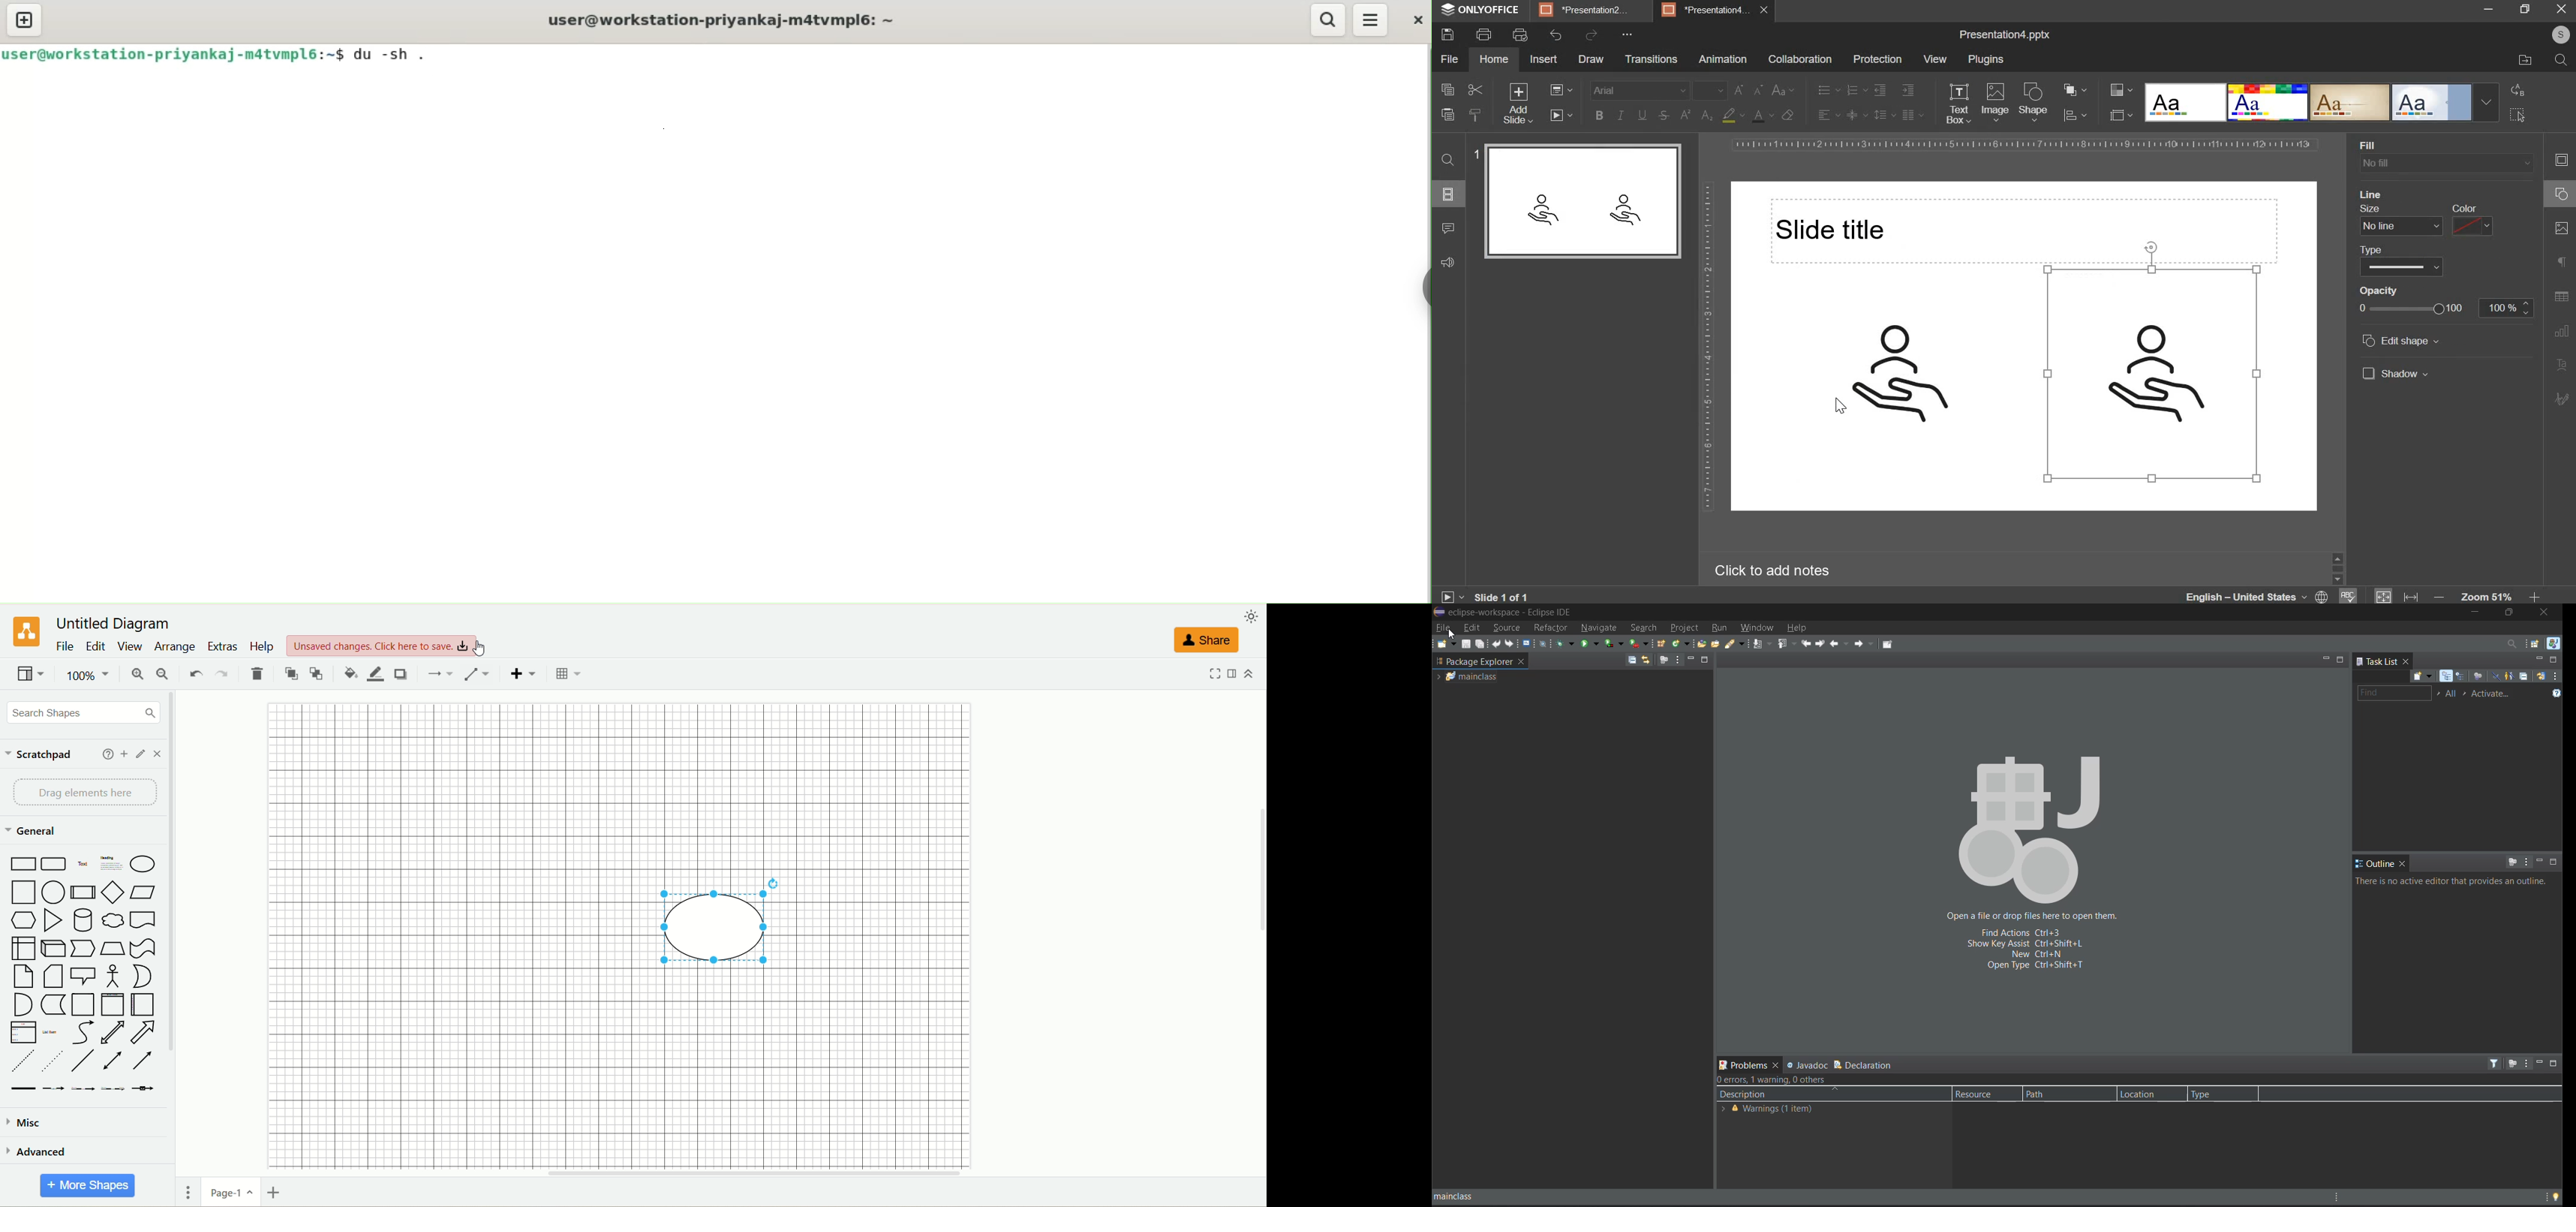  Describe the element at coordinates (114, 621) in the screenshot. I see `Untitled Diagram` at that location.